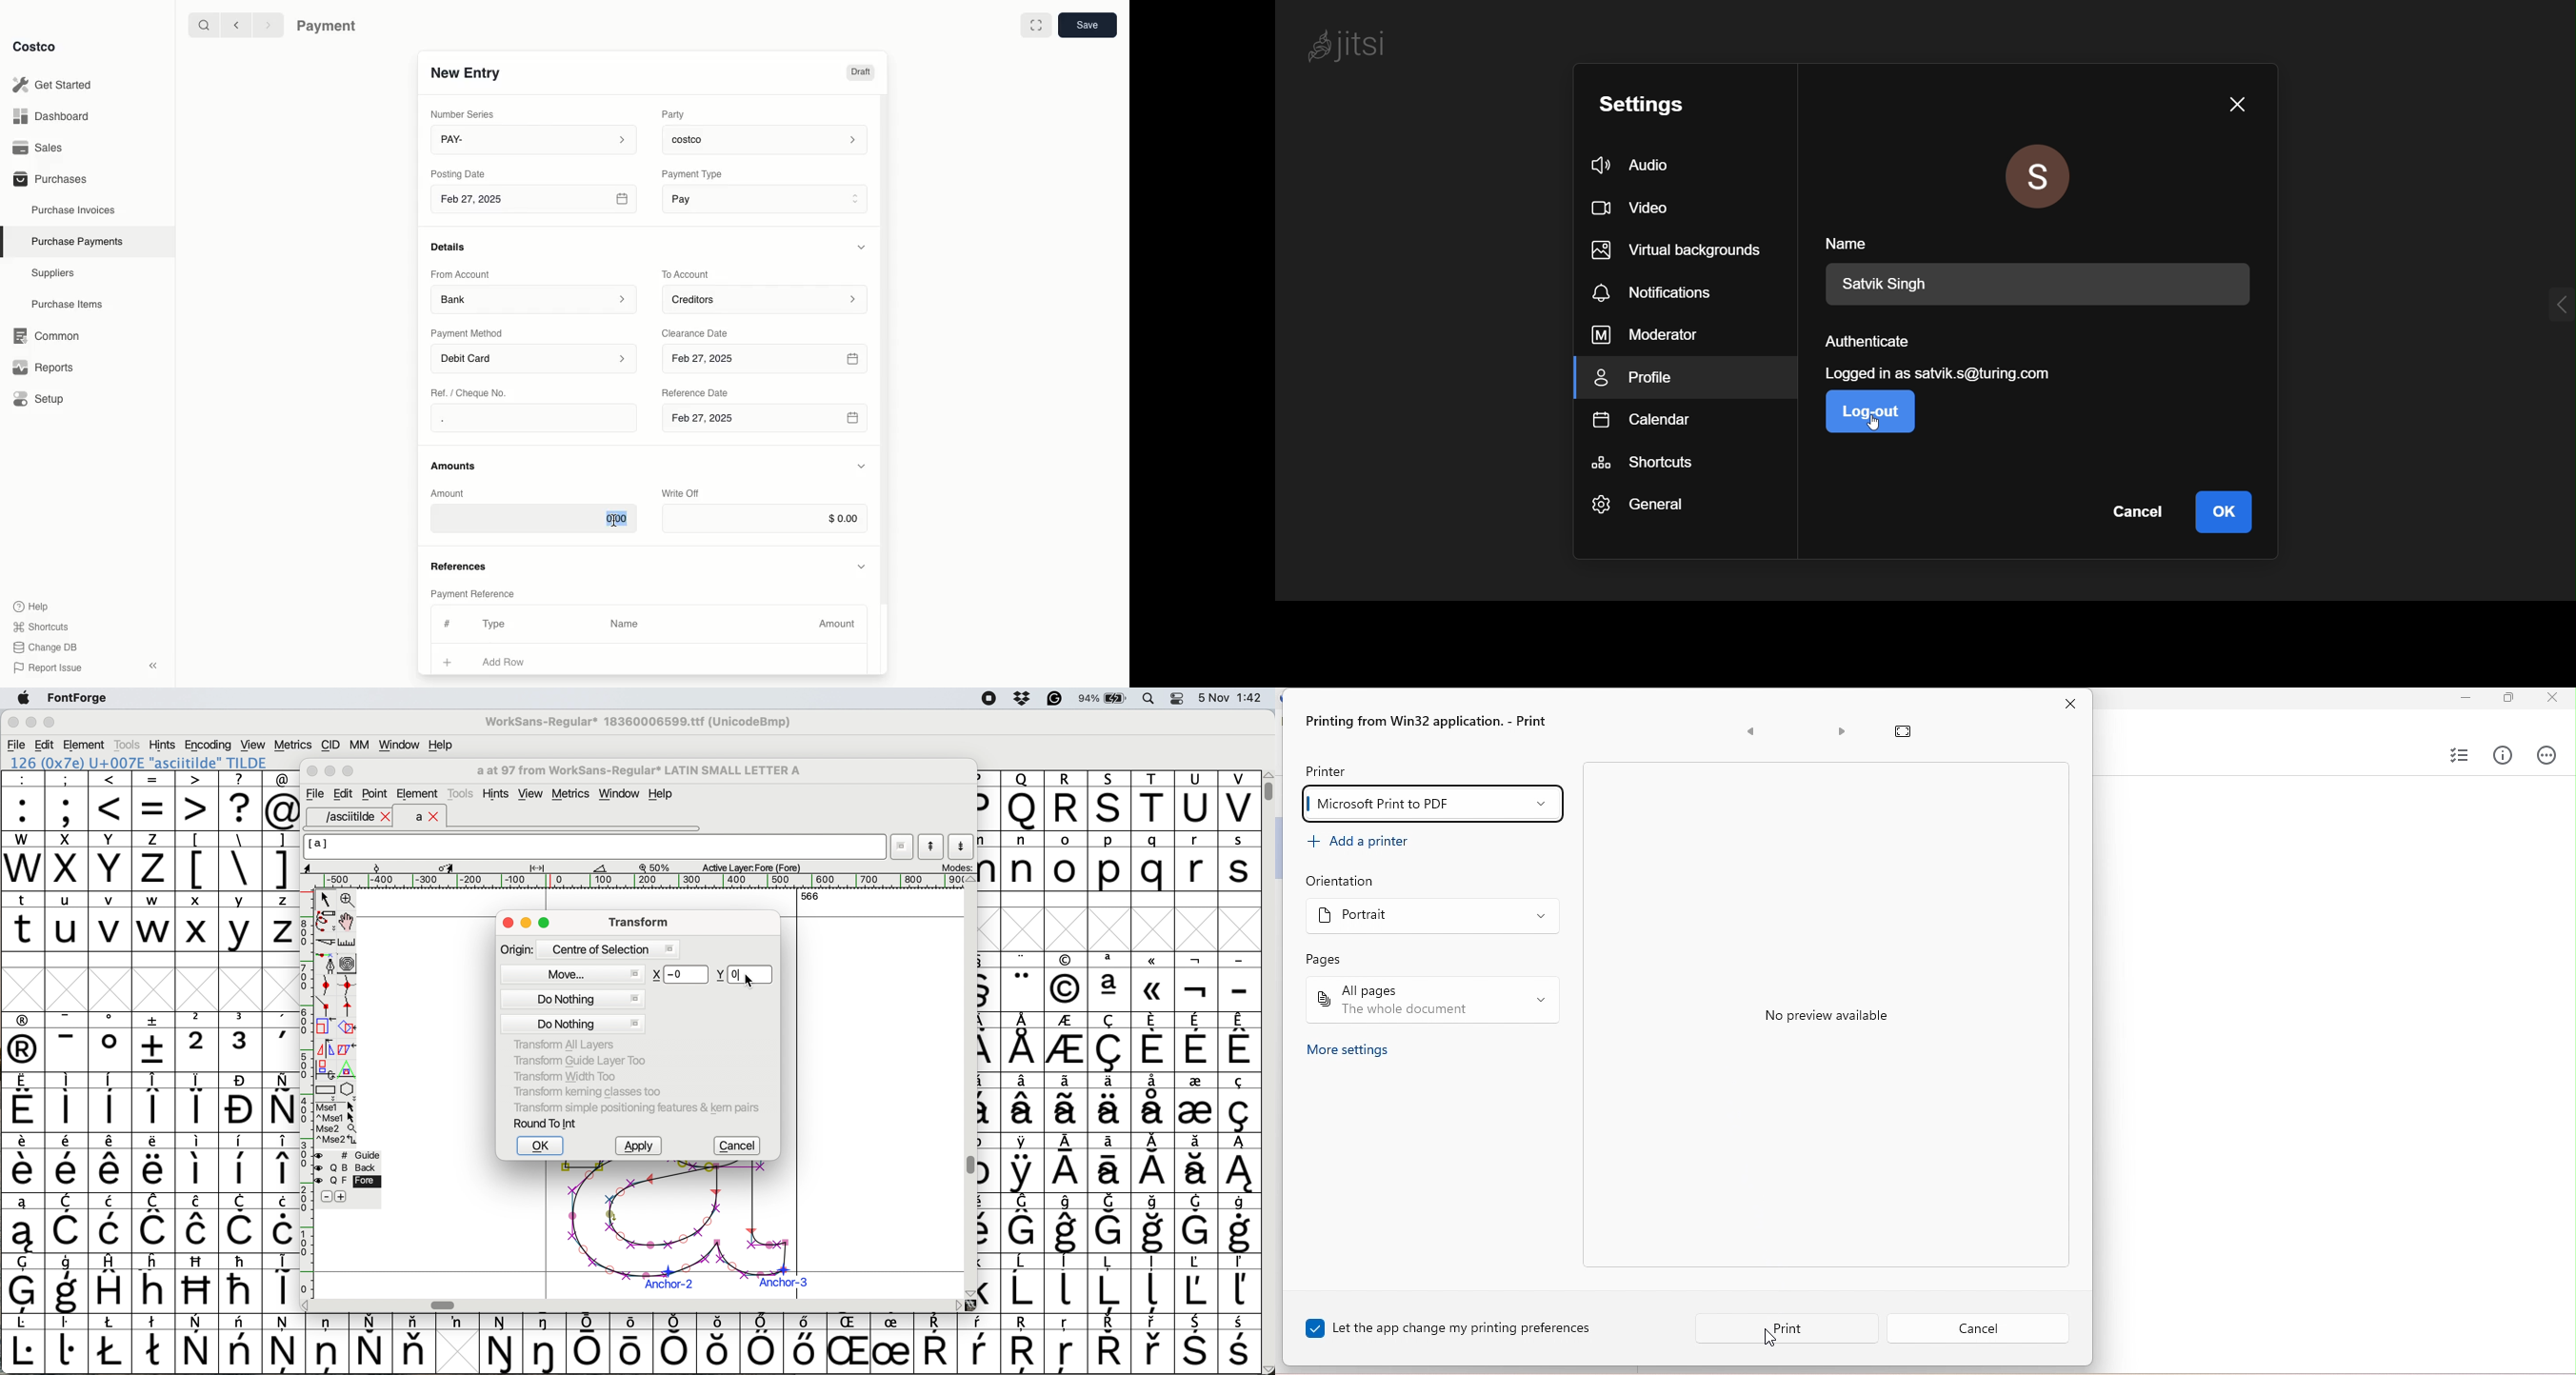  What do you see at coordinates (1156, 1285) in the screenshot?
I see `symbol` at bounding box center [1156, 1285].